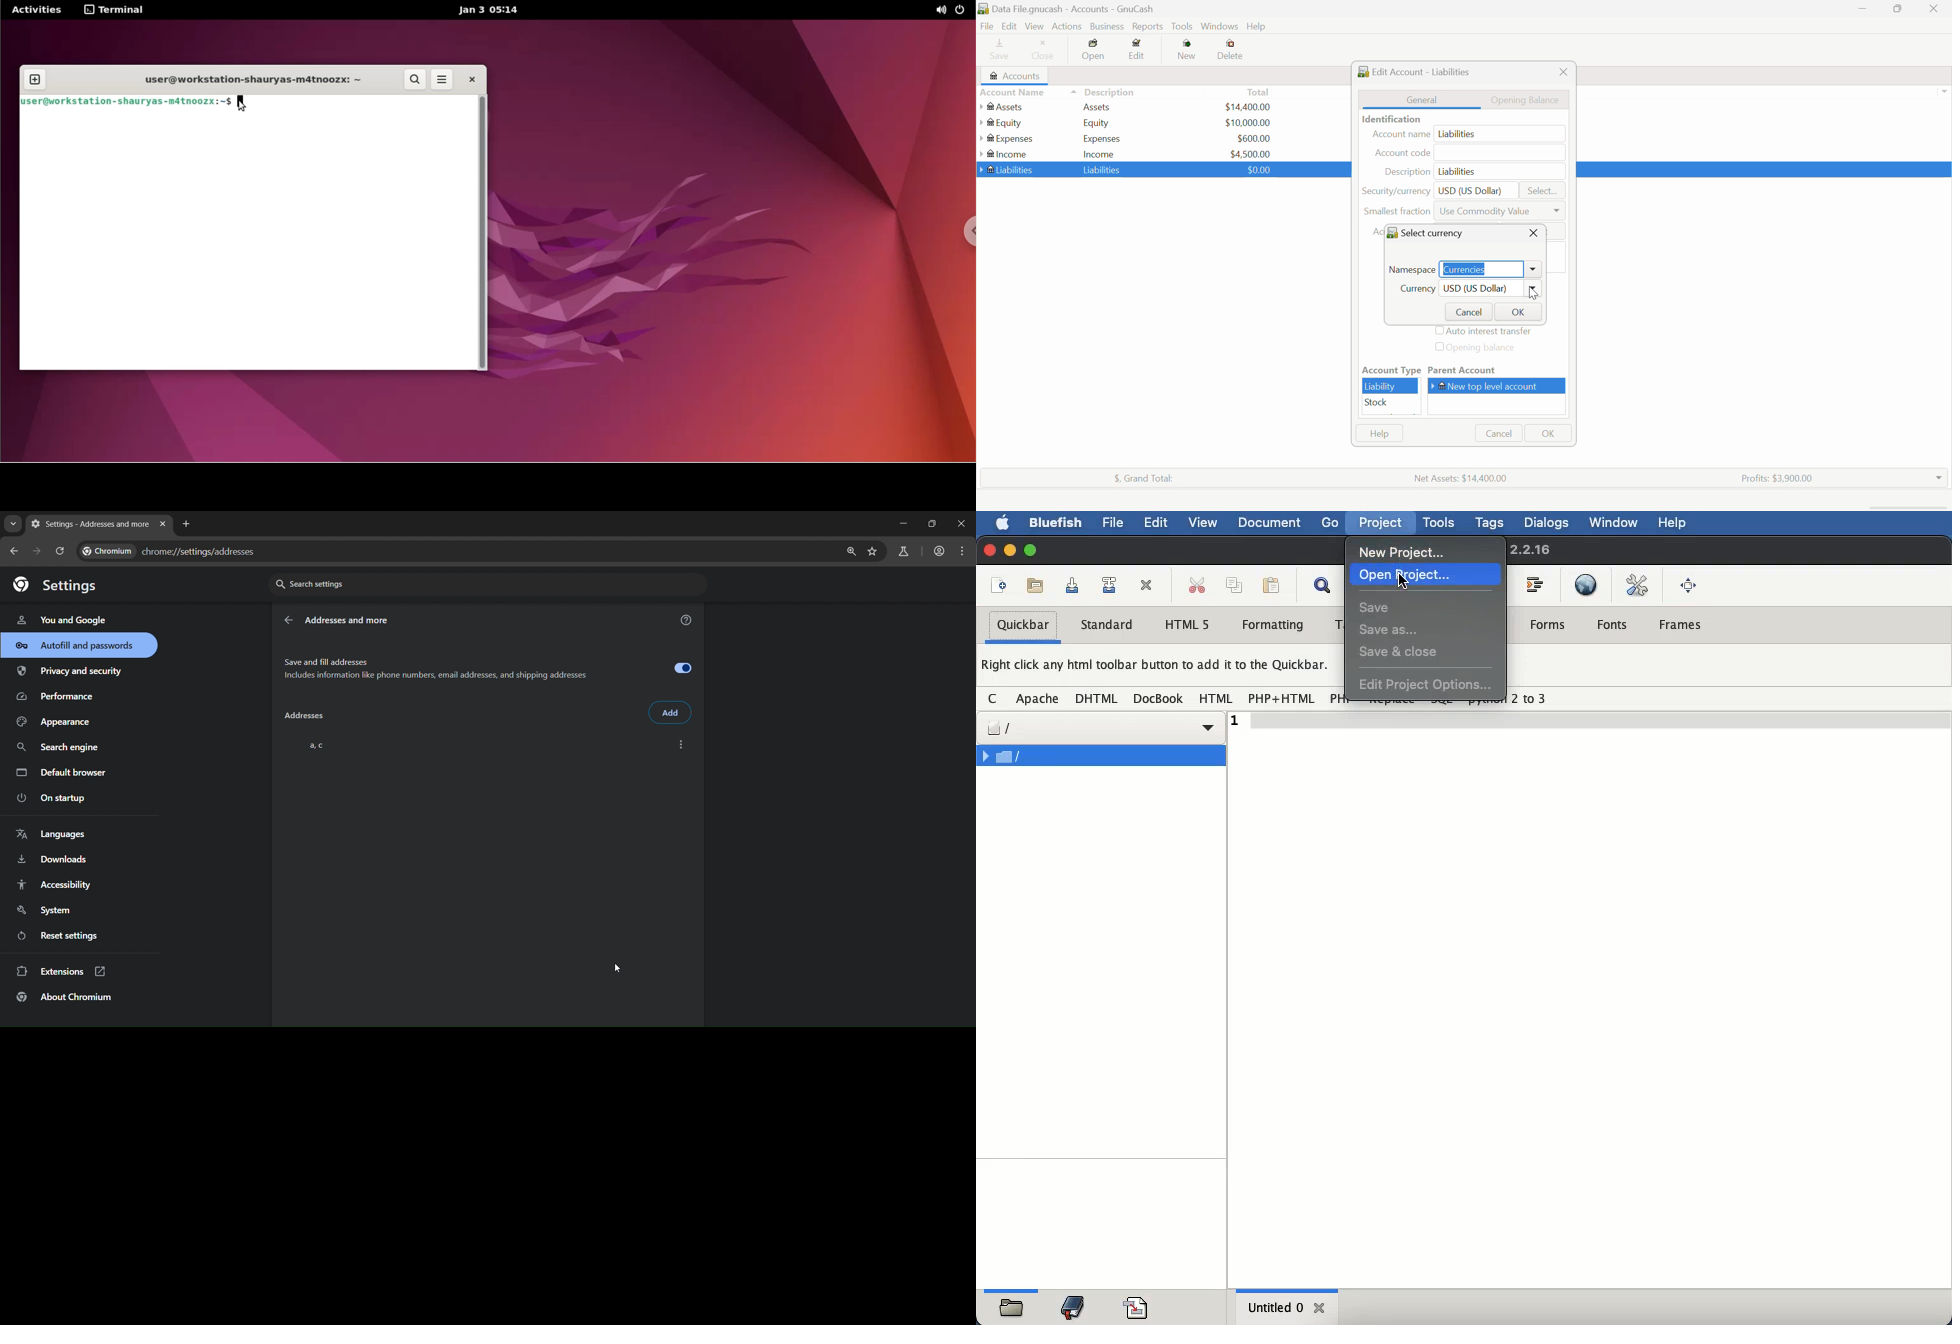 The height and width of the screenshot is (1344, 1960). What do you see at coordinates (1202, 525) in the screenshot?
I see `view` at bounding box center [1202, 525].